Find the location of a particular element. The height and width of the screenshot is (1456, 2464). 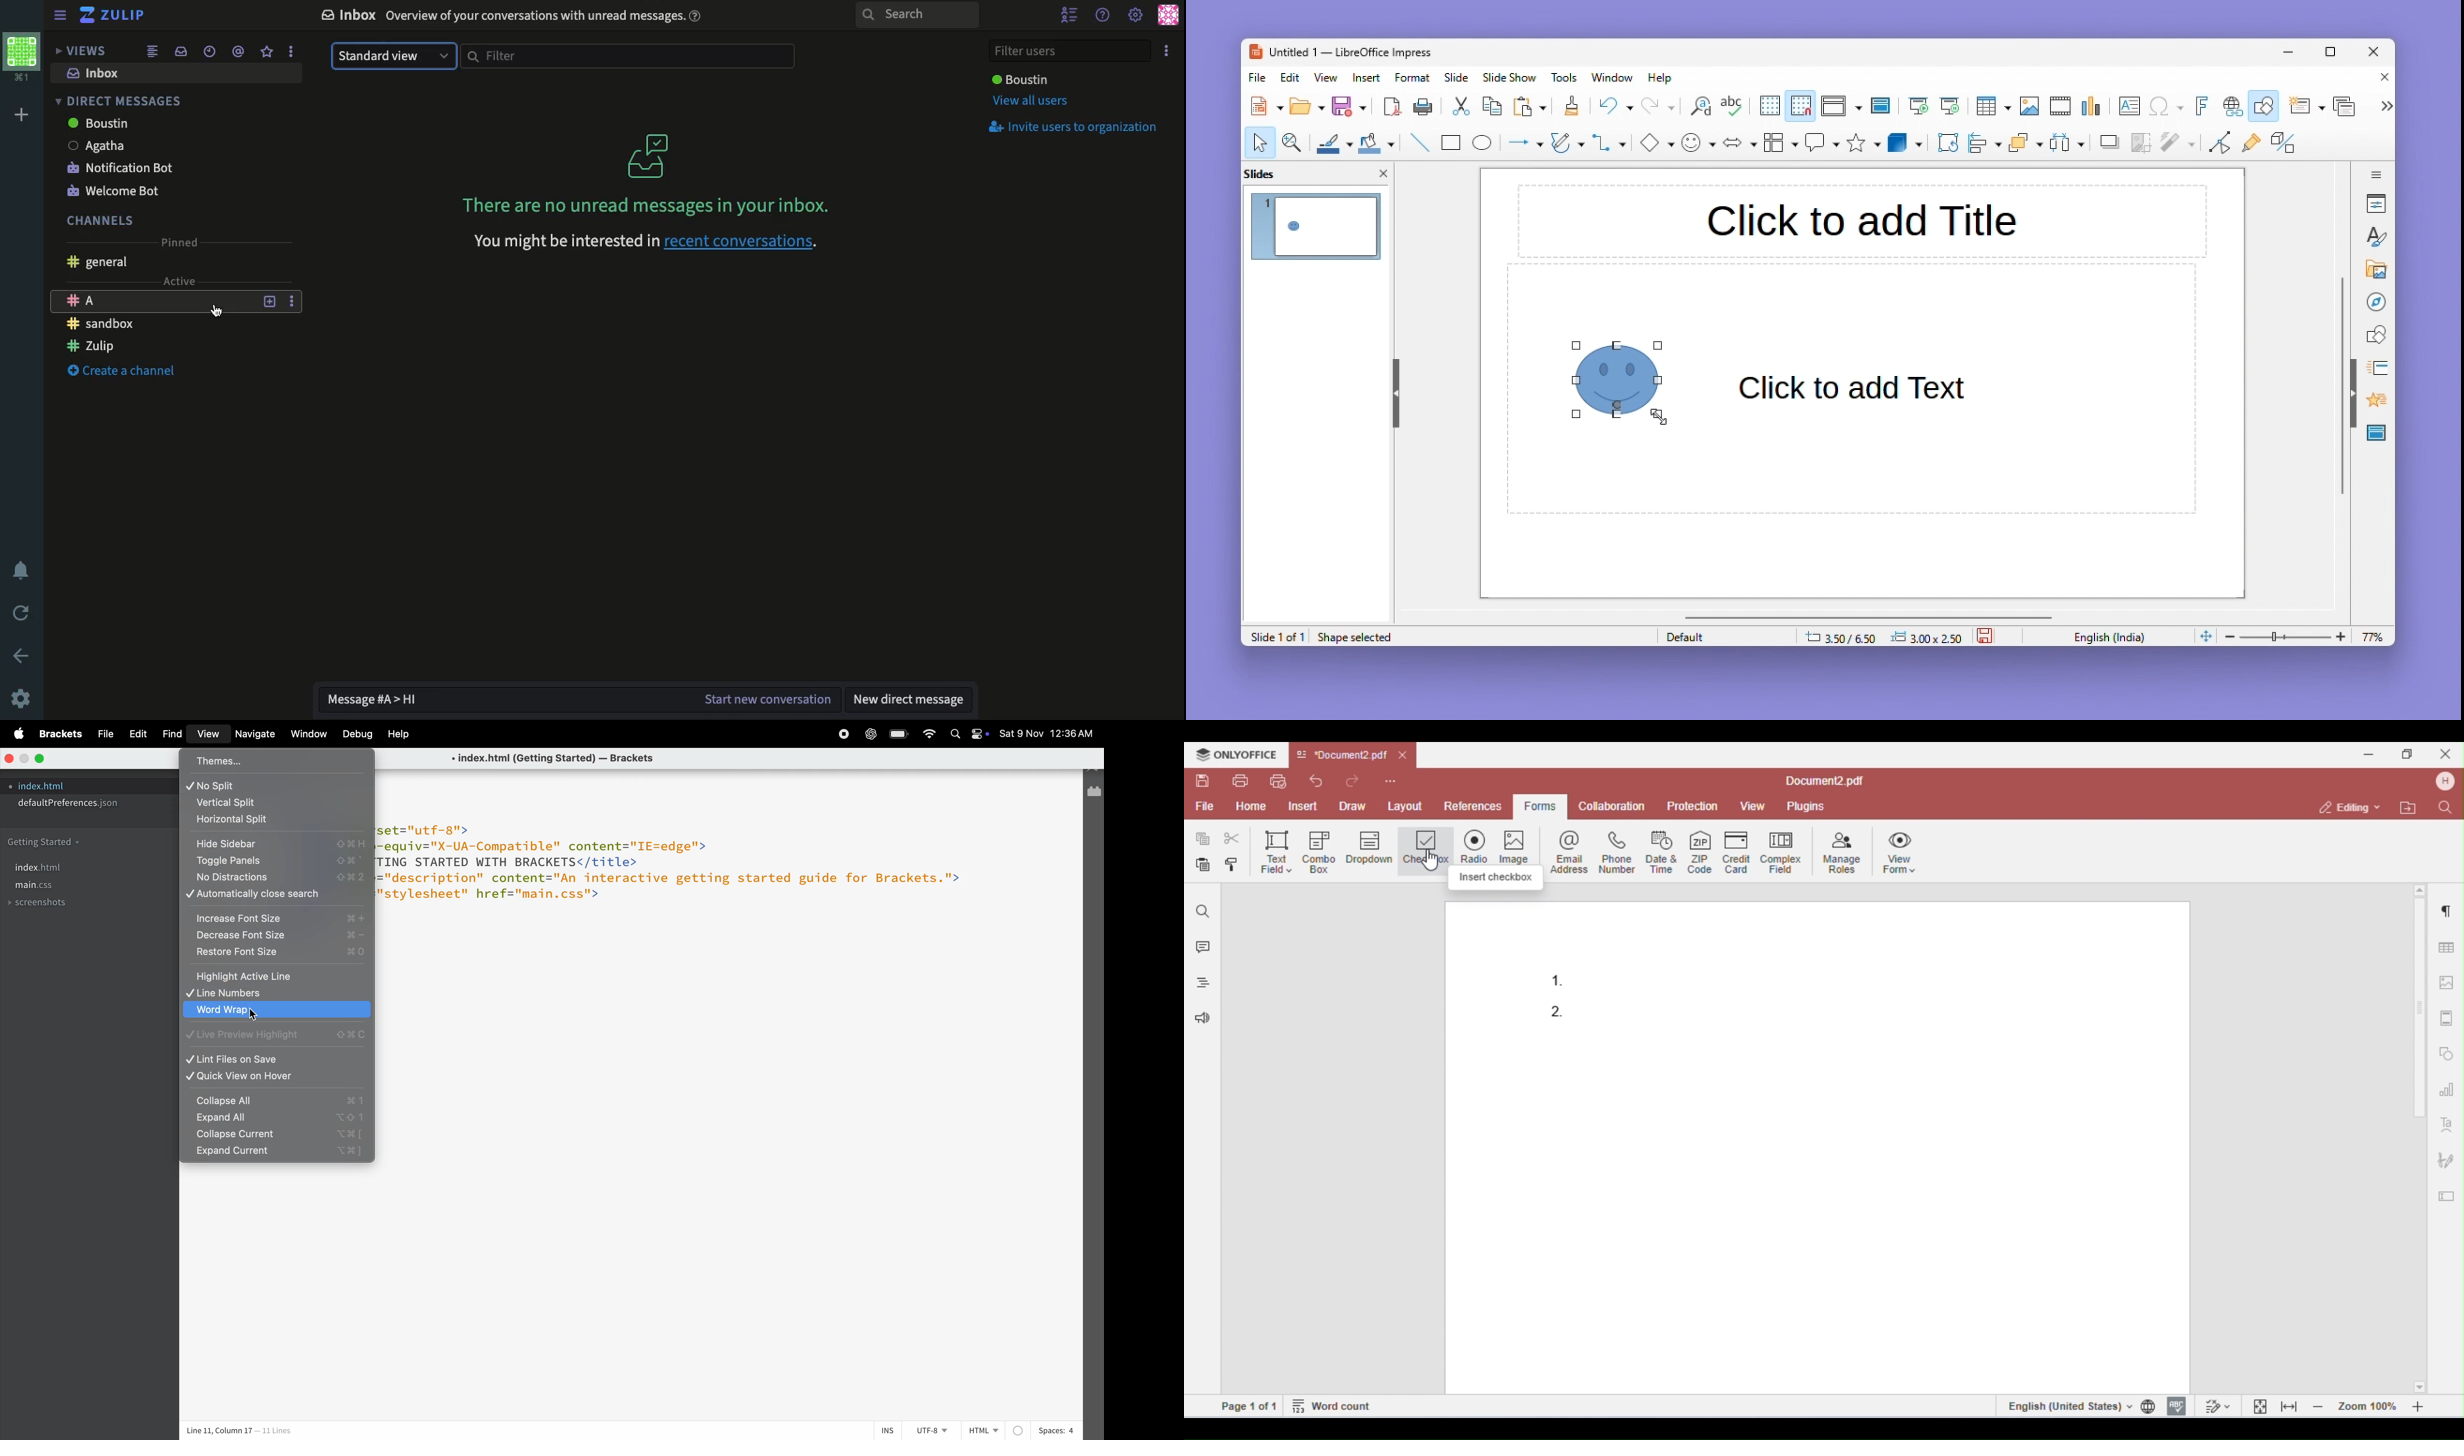

Message is located at coordinates (498, 700).